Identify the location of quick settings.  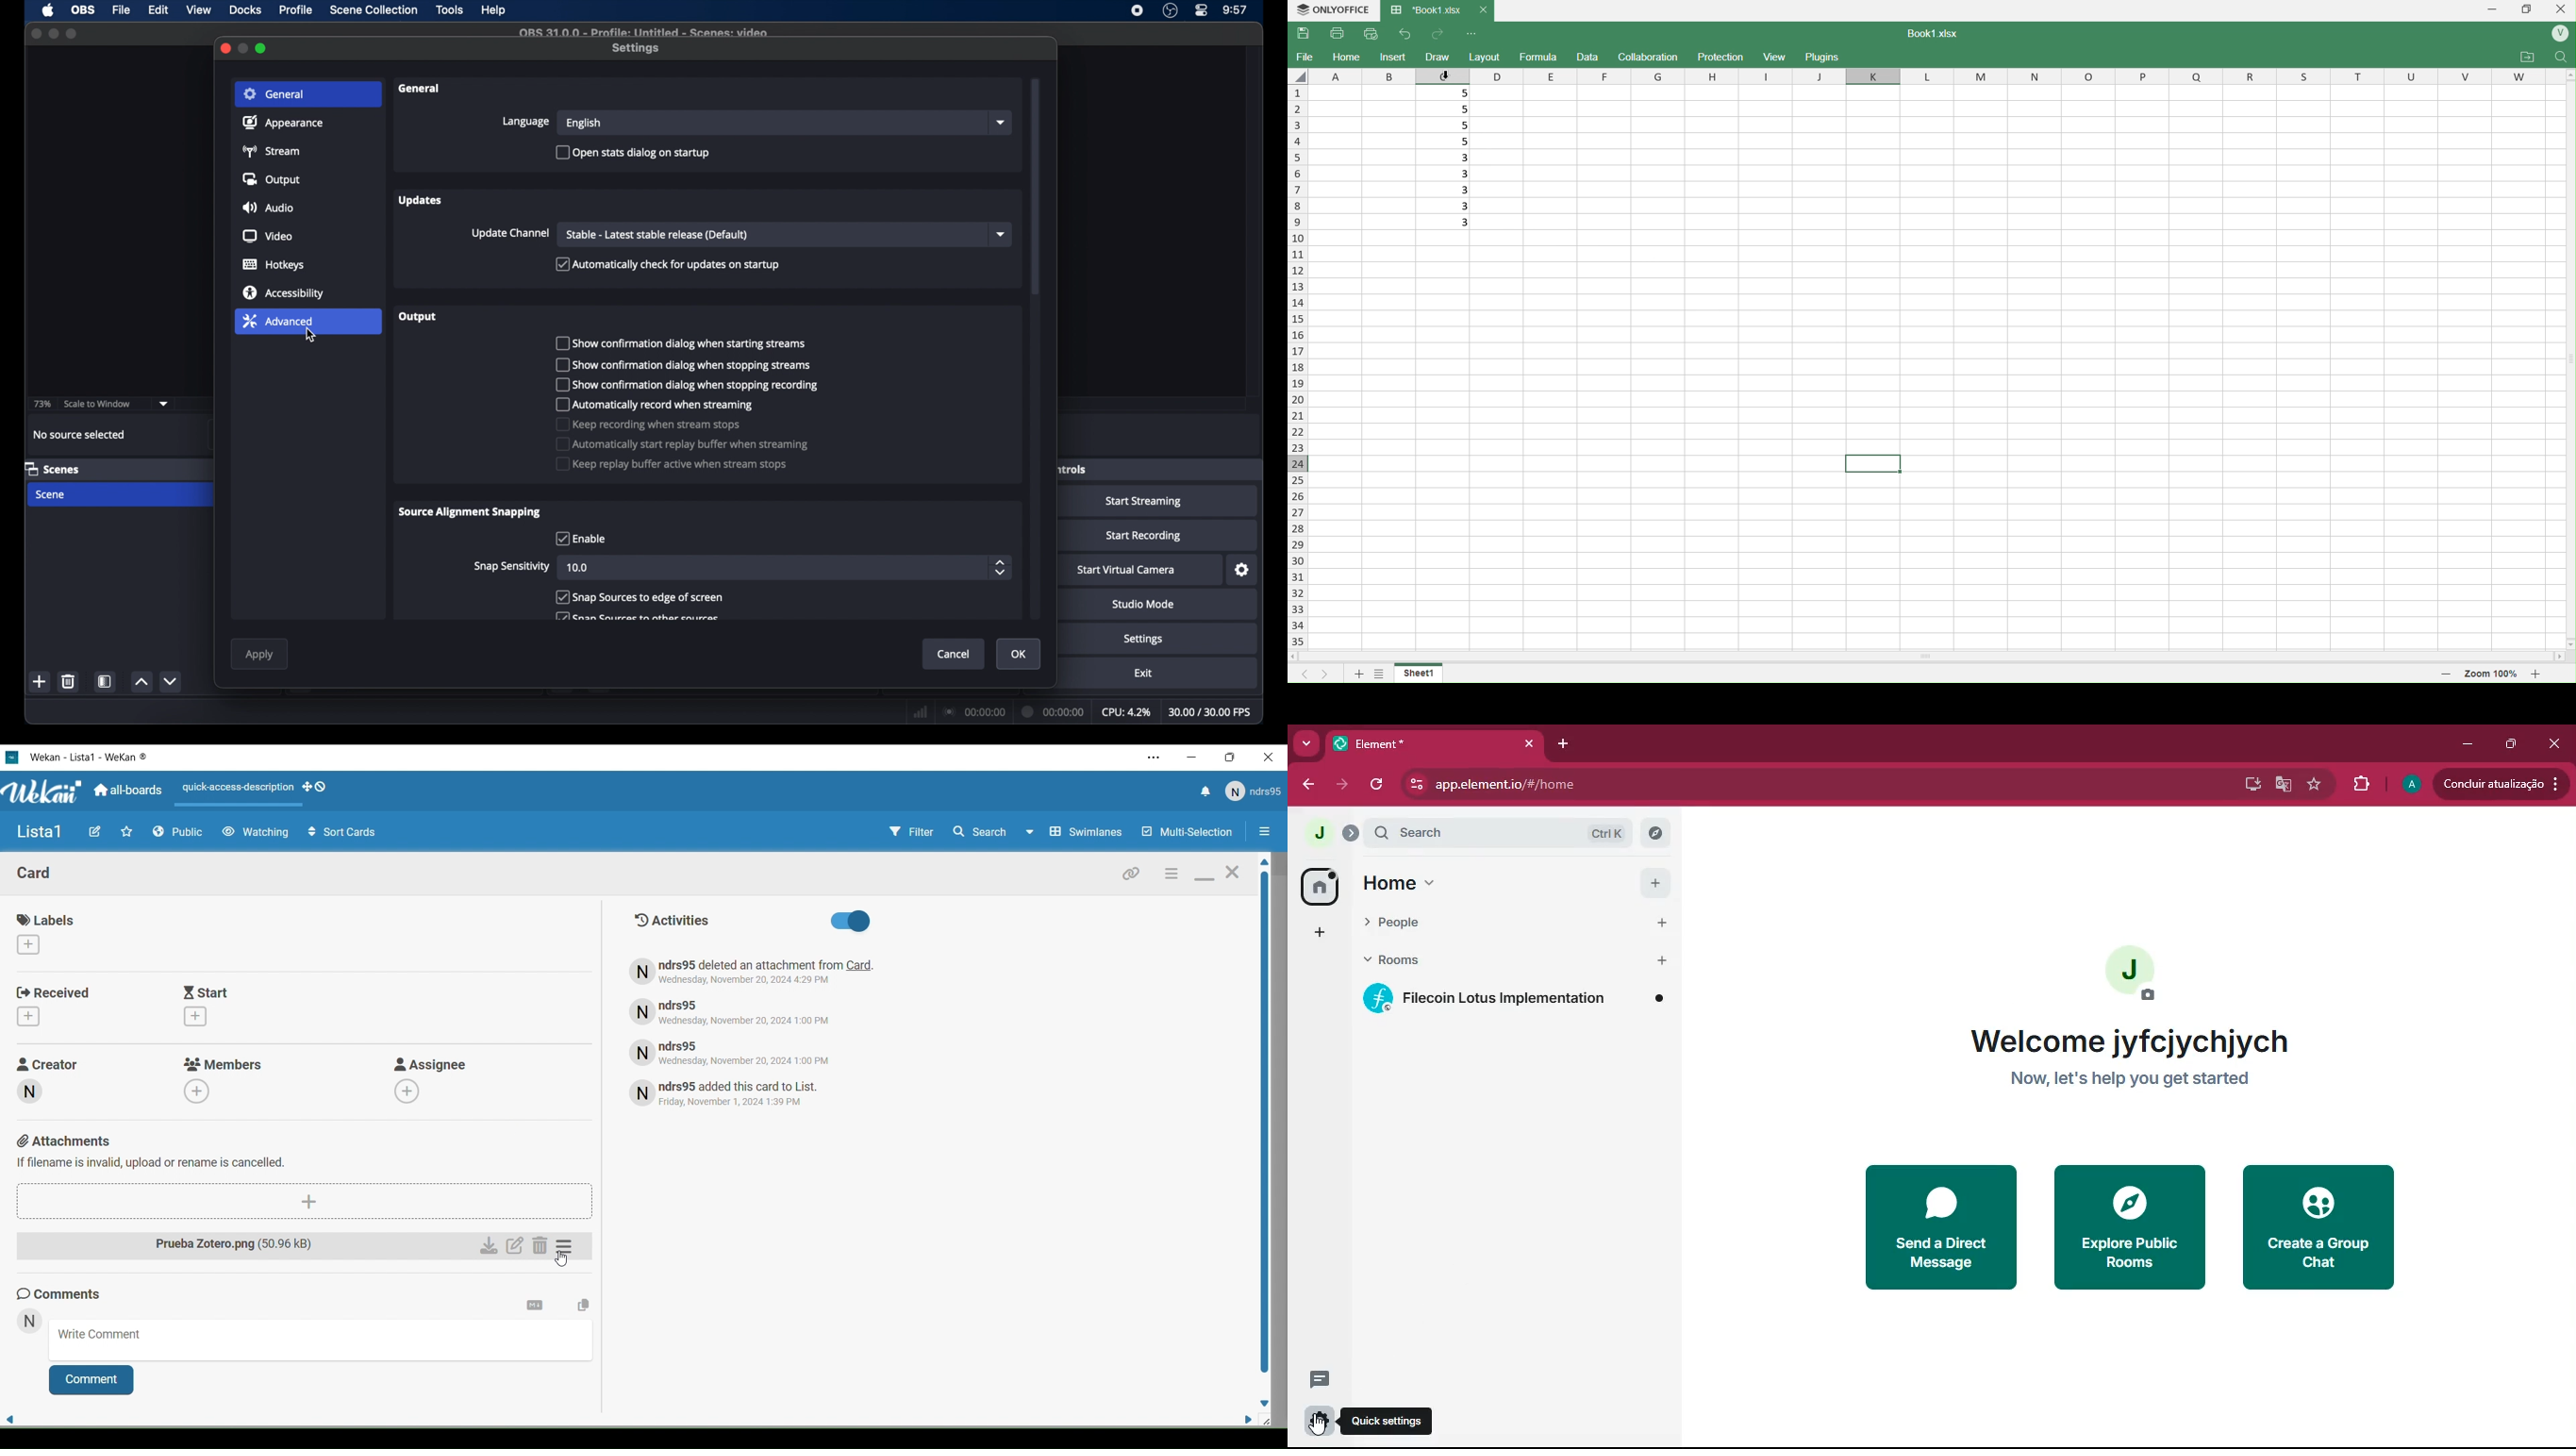
(1320, 1421).